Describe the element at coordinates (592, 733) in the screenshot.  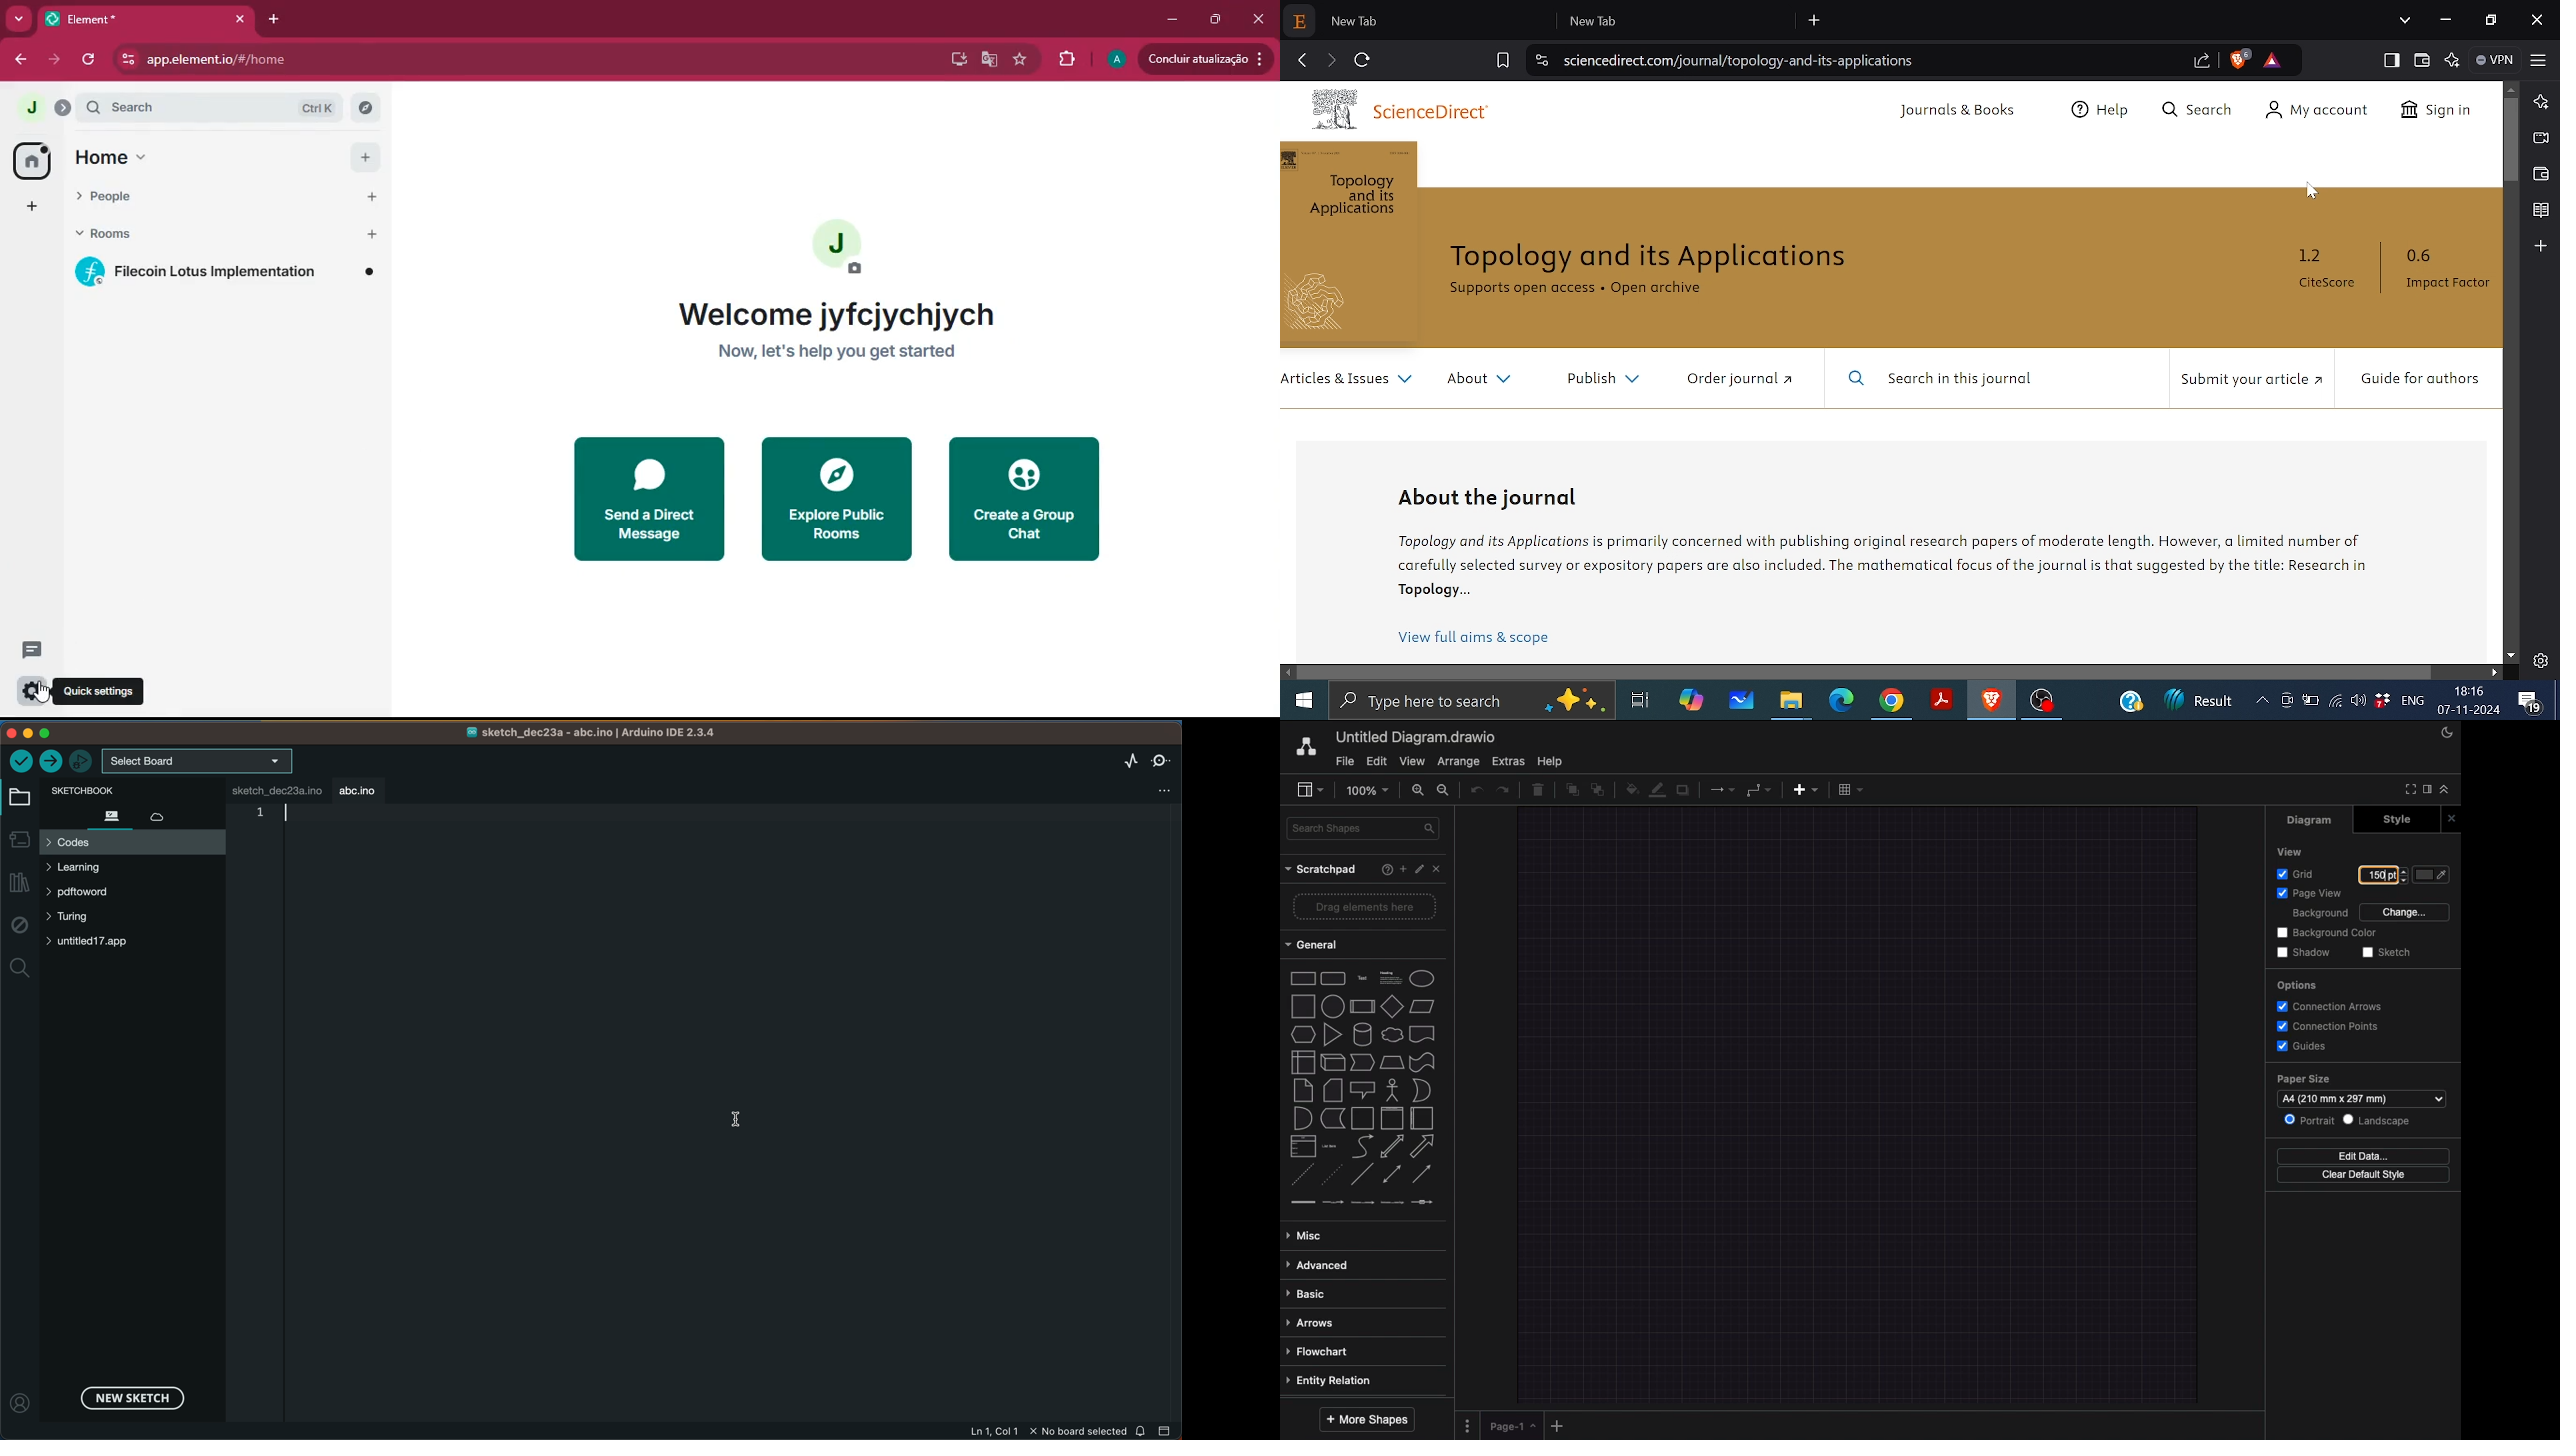
I see `file name` at that location.